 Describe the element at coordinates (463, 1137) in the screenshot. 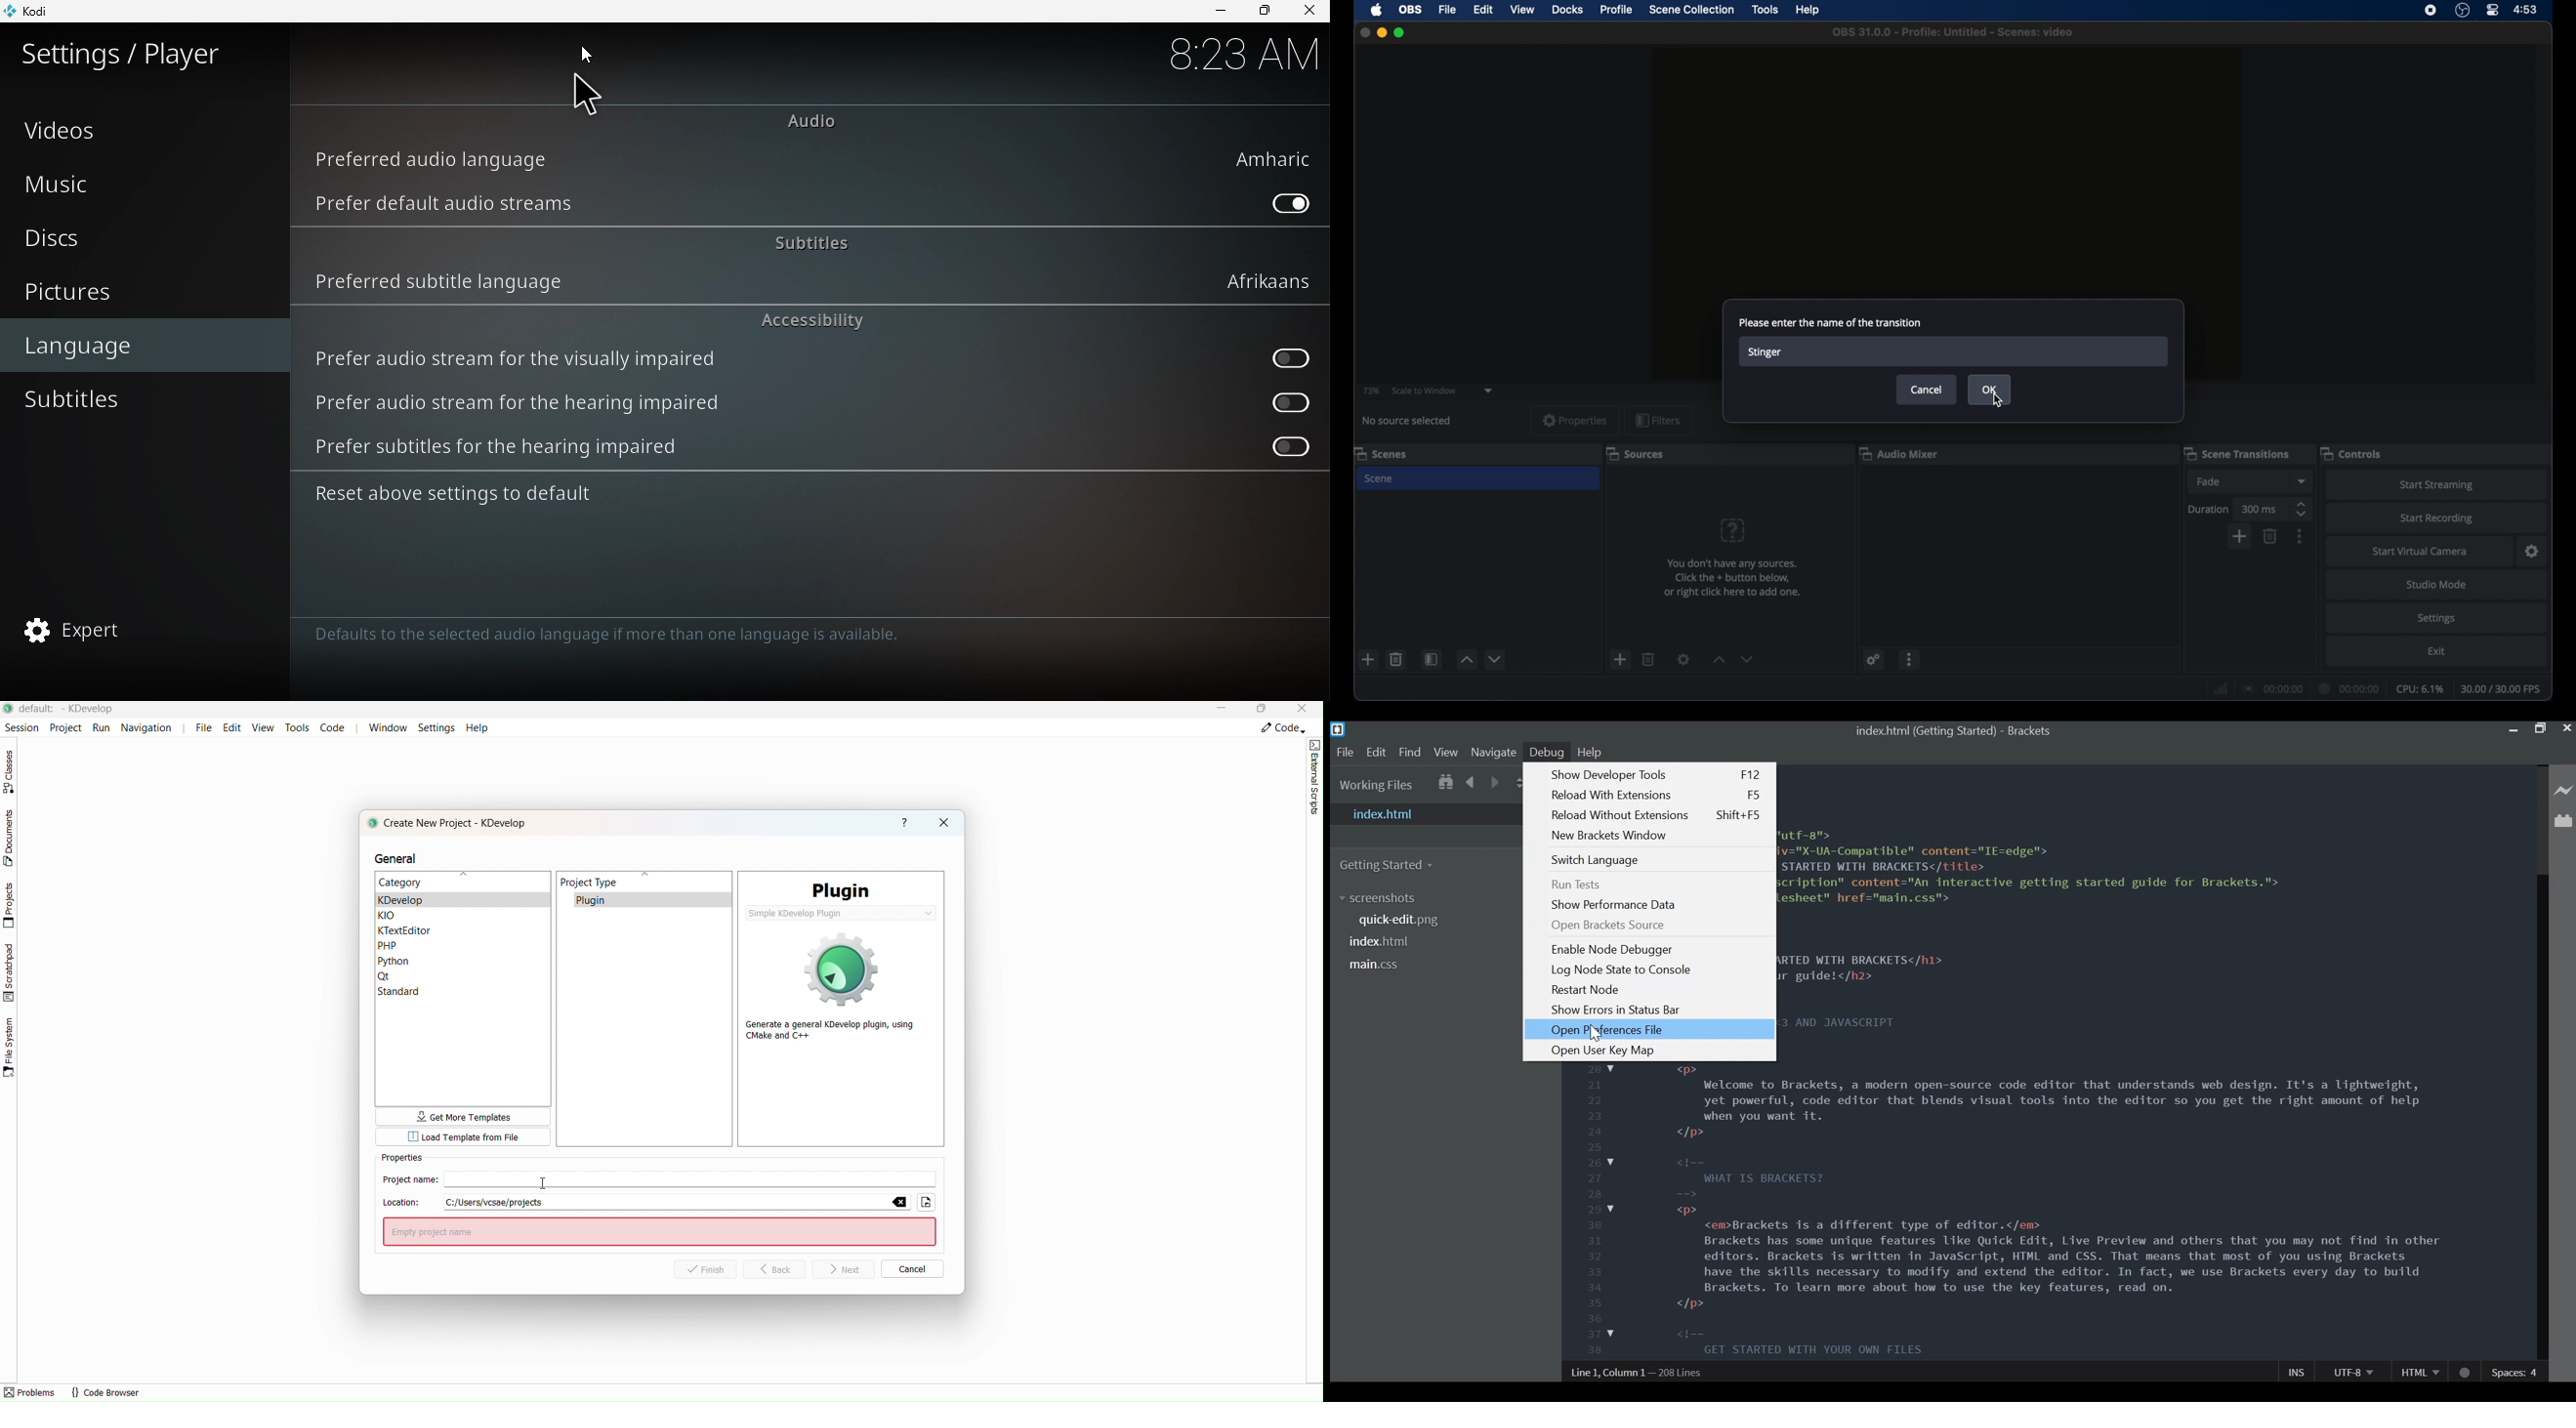

I see `Template from file` at that location.